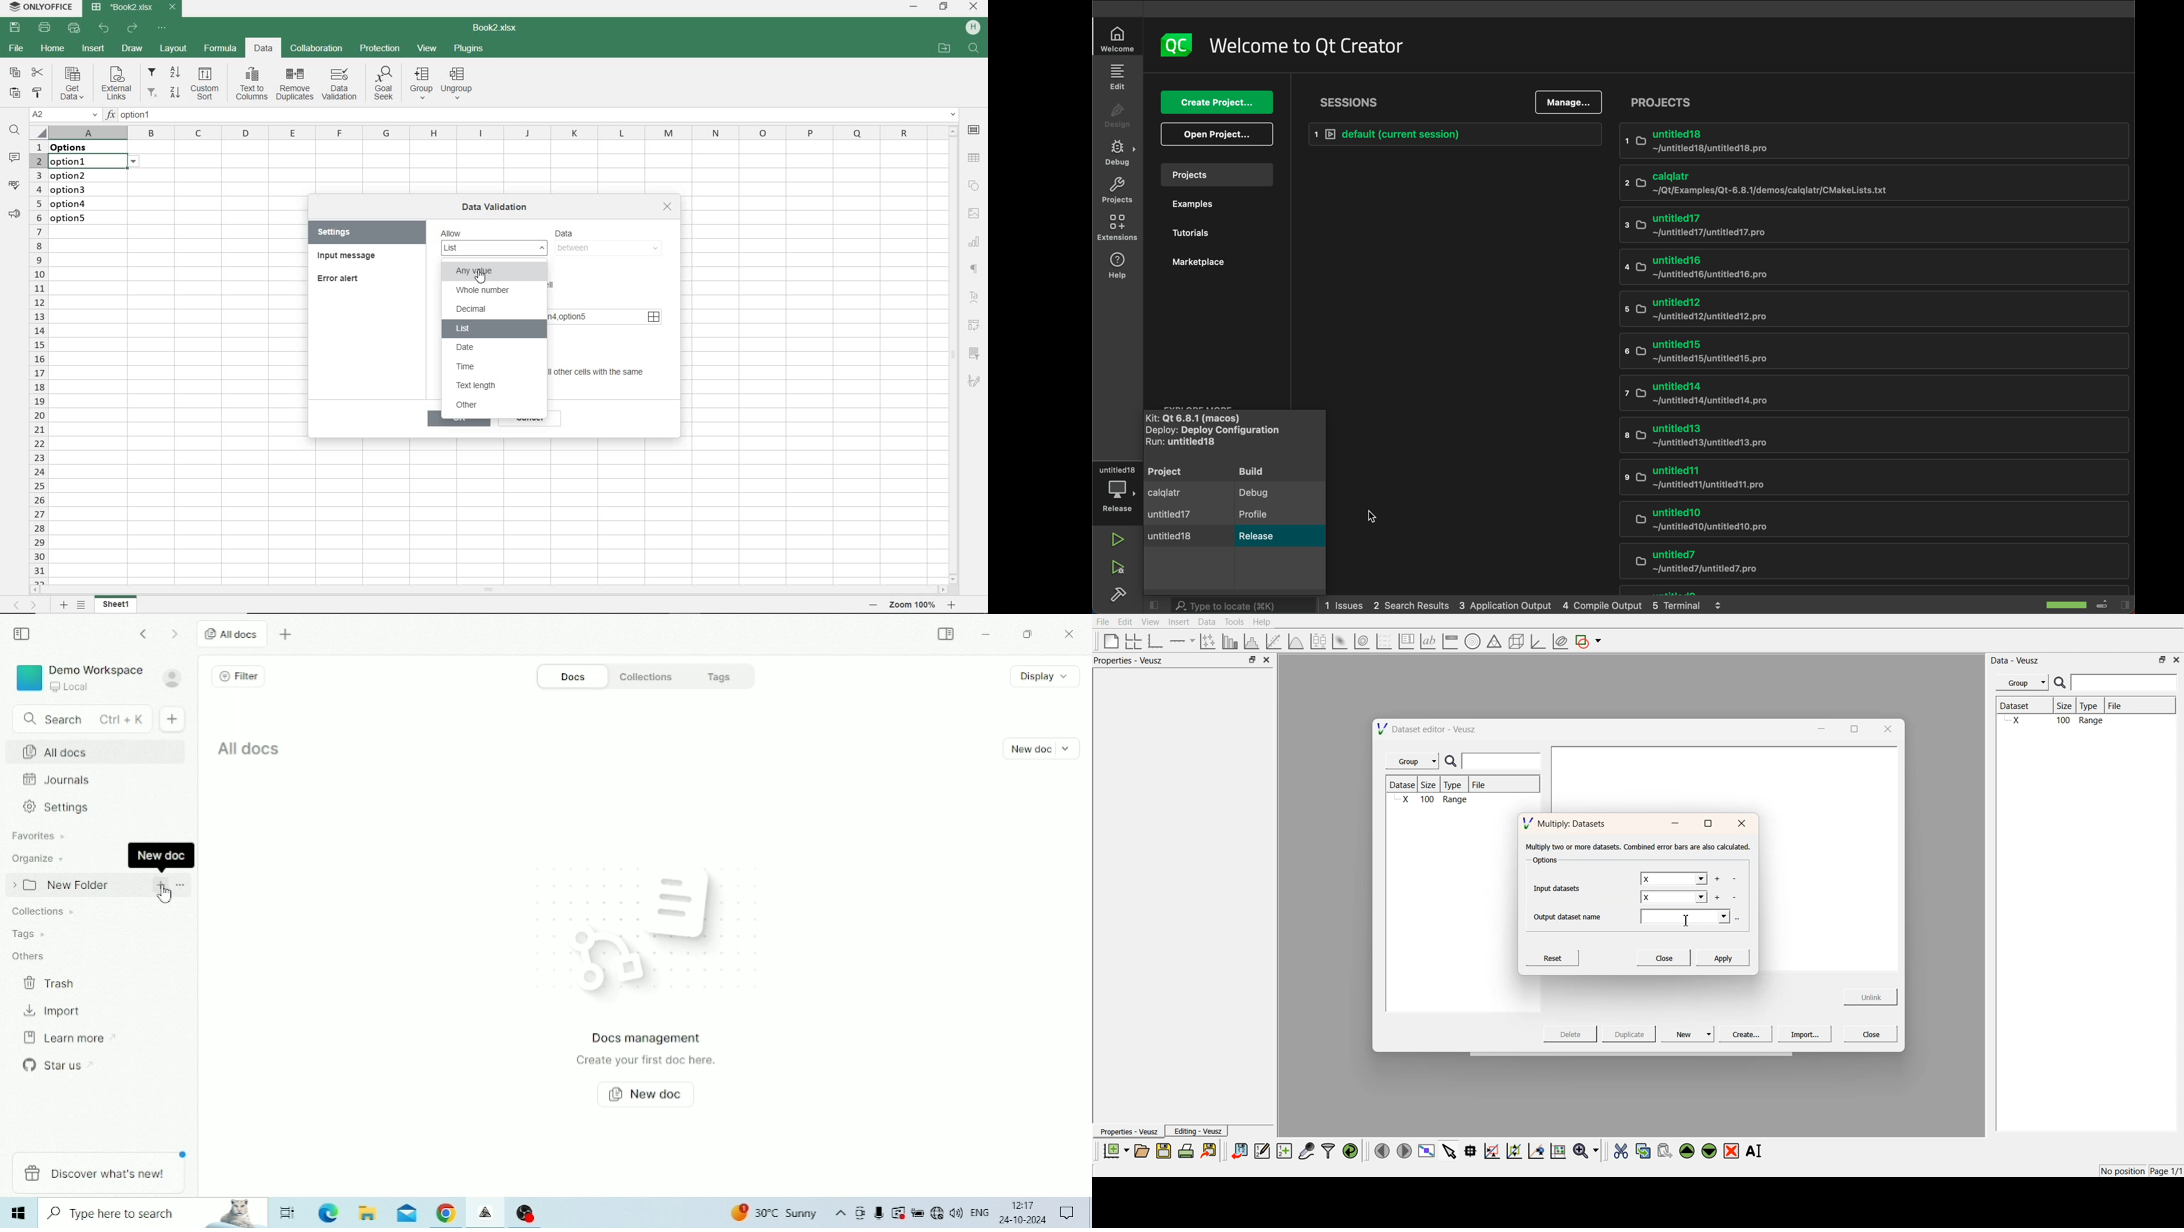  What do you see at coordinates (913, 6) in the screenshot?
I see `MINIMIZE` at bounding box center [913, 6].